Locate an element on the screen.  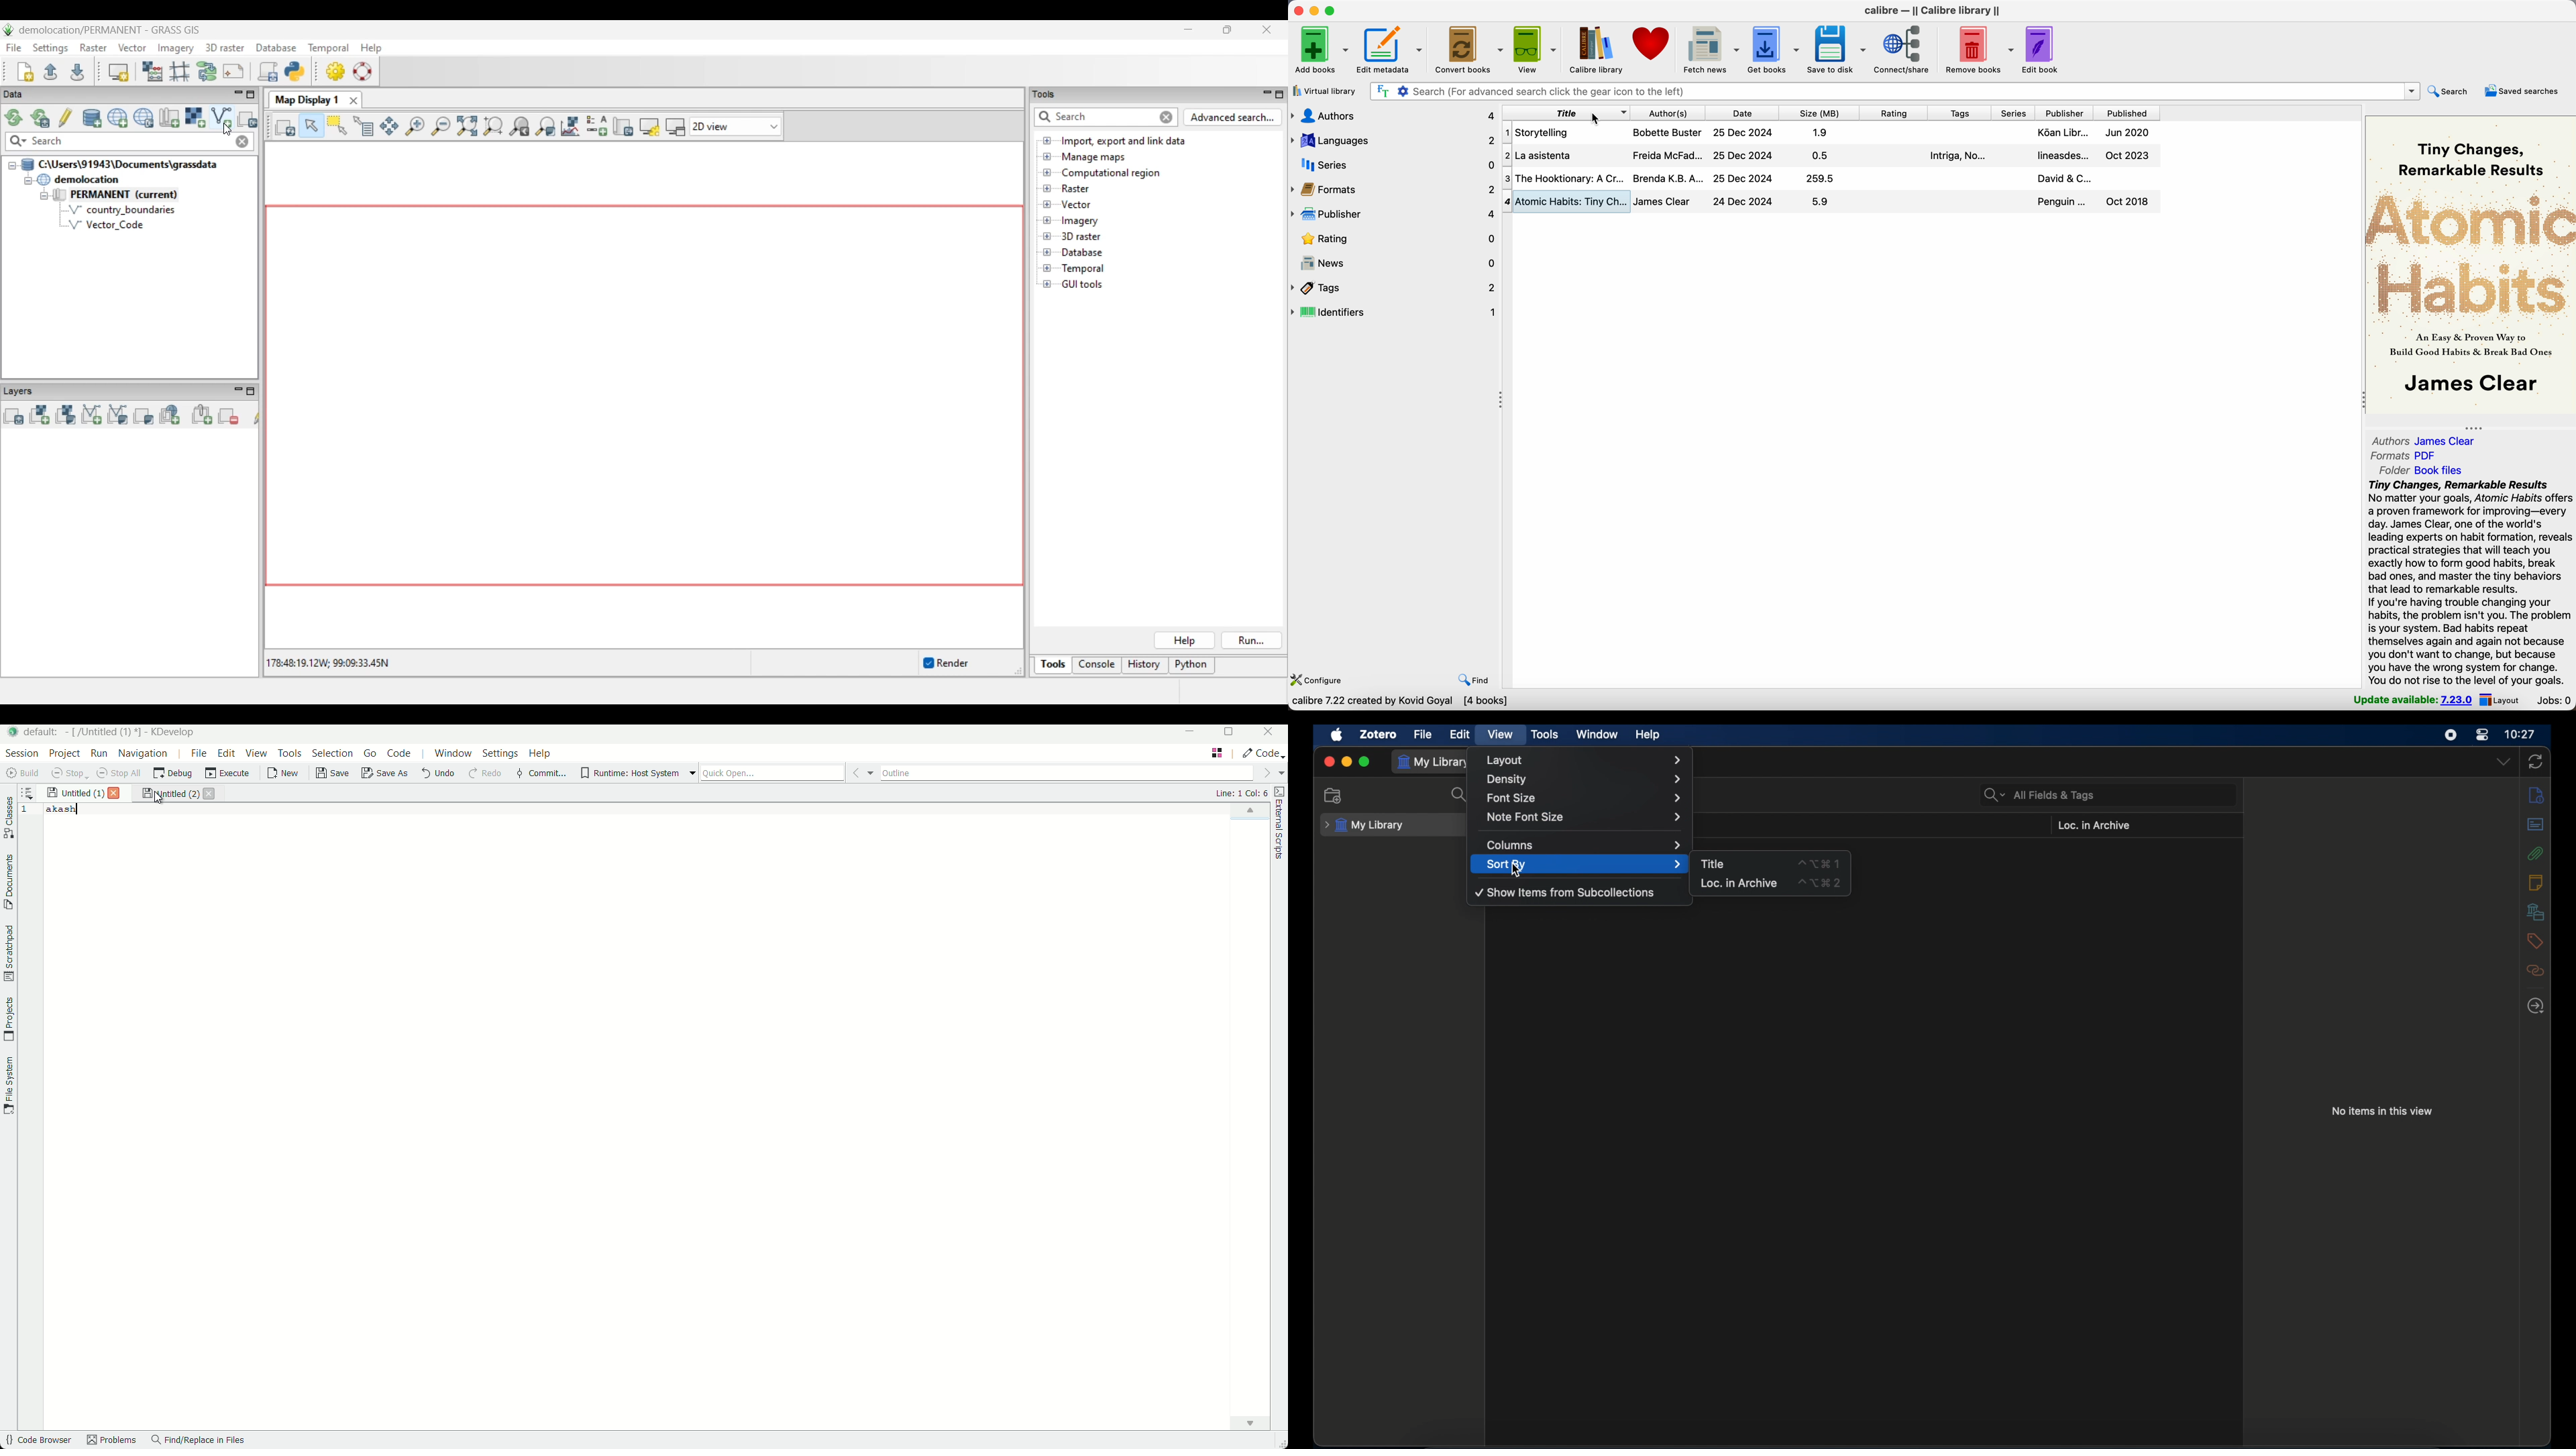
minimize is located at coordinates (1315, 11).